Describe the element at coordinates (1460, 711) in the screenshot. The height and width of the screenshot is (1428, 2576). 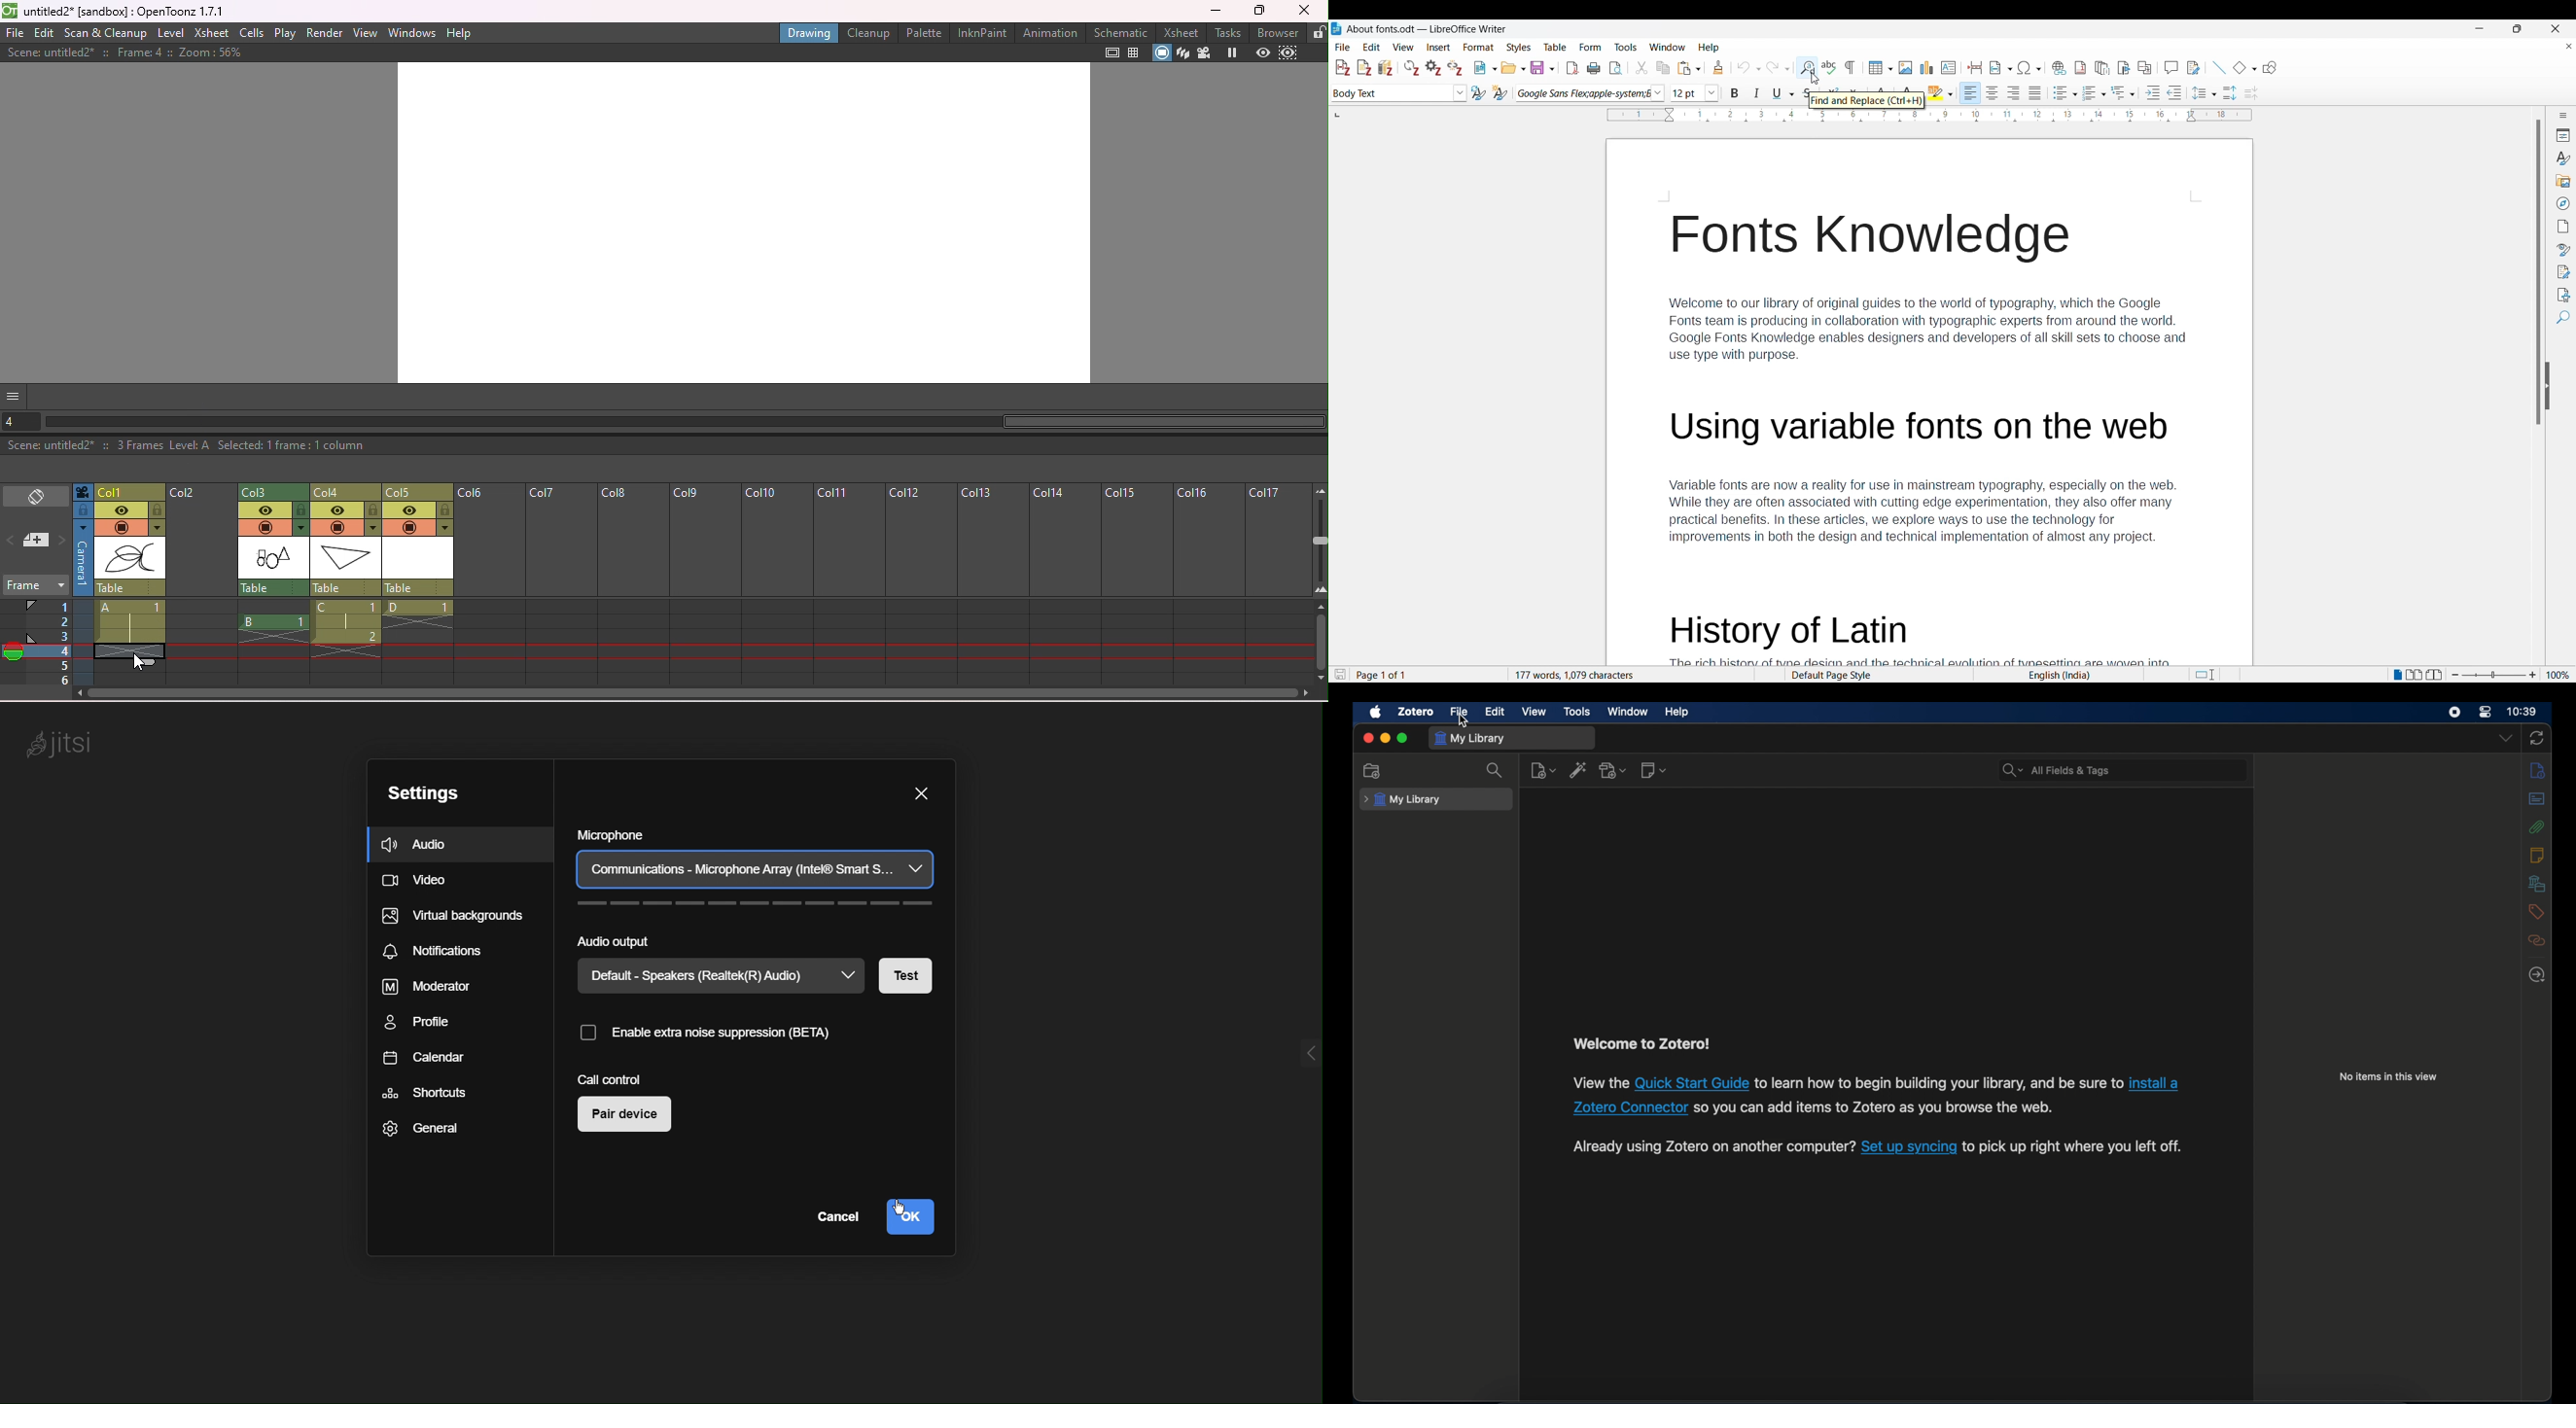
I see `file` at that location.